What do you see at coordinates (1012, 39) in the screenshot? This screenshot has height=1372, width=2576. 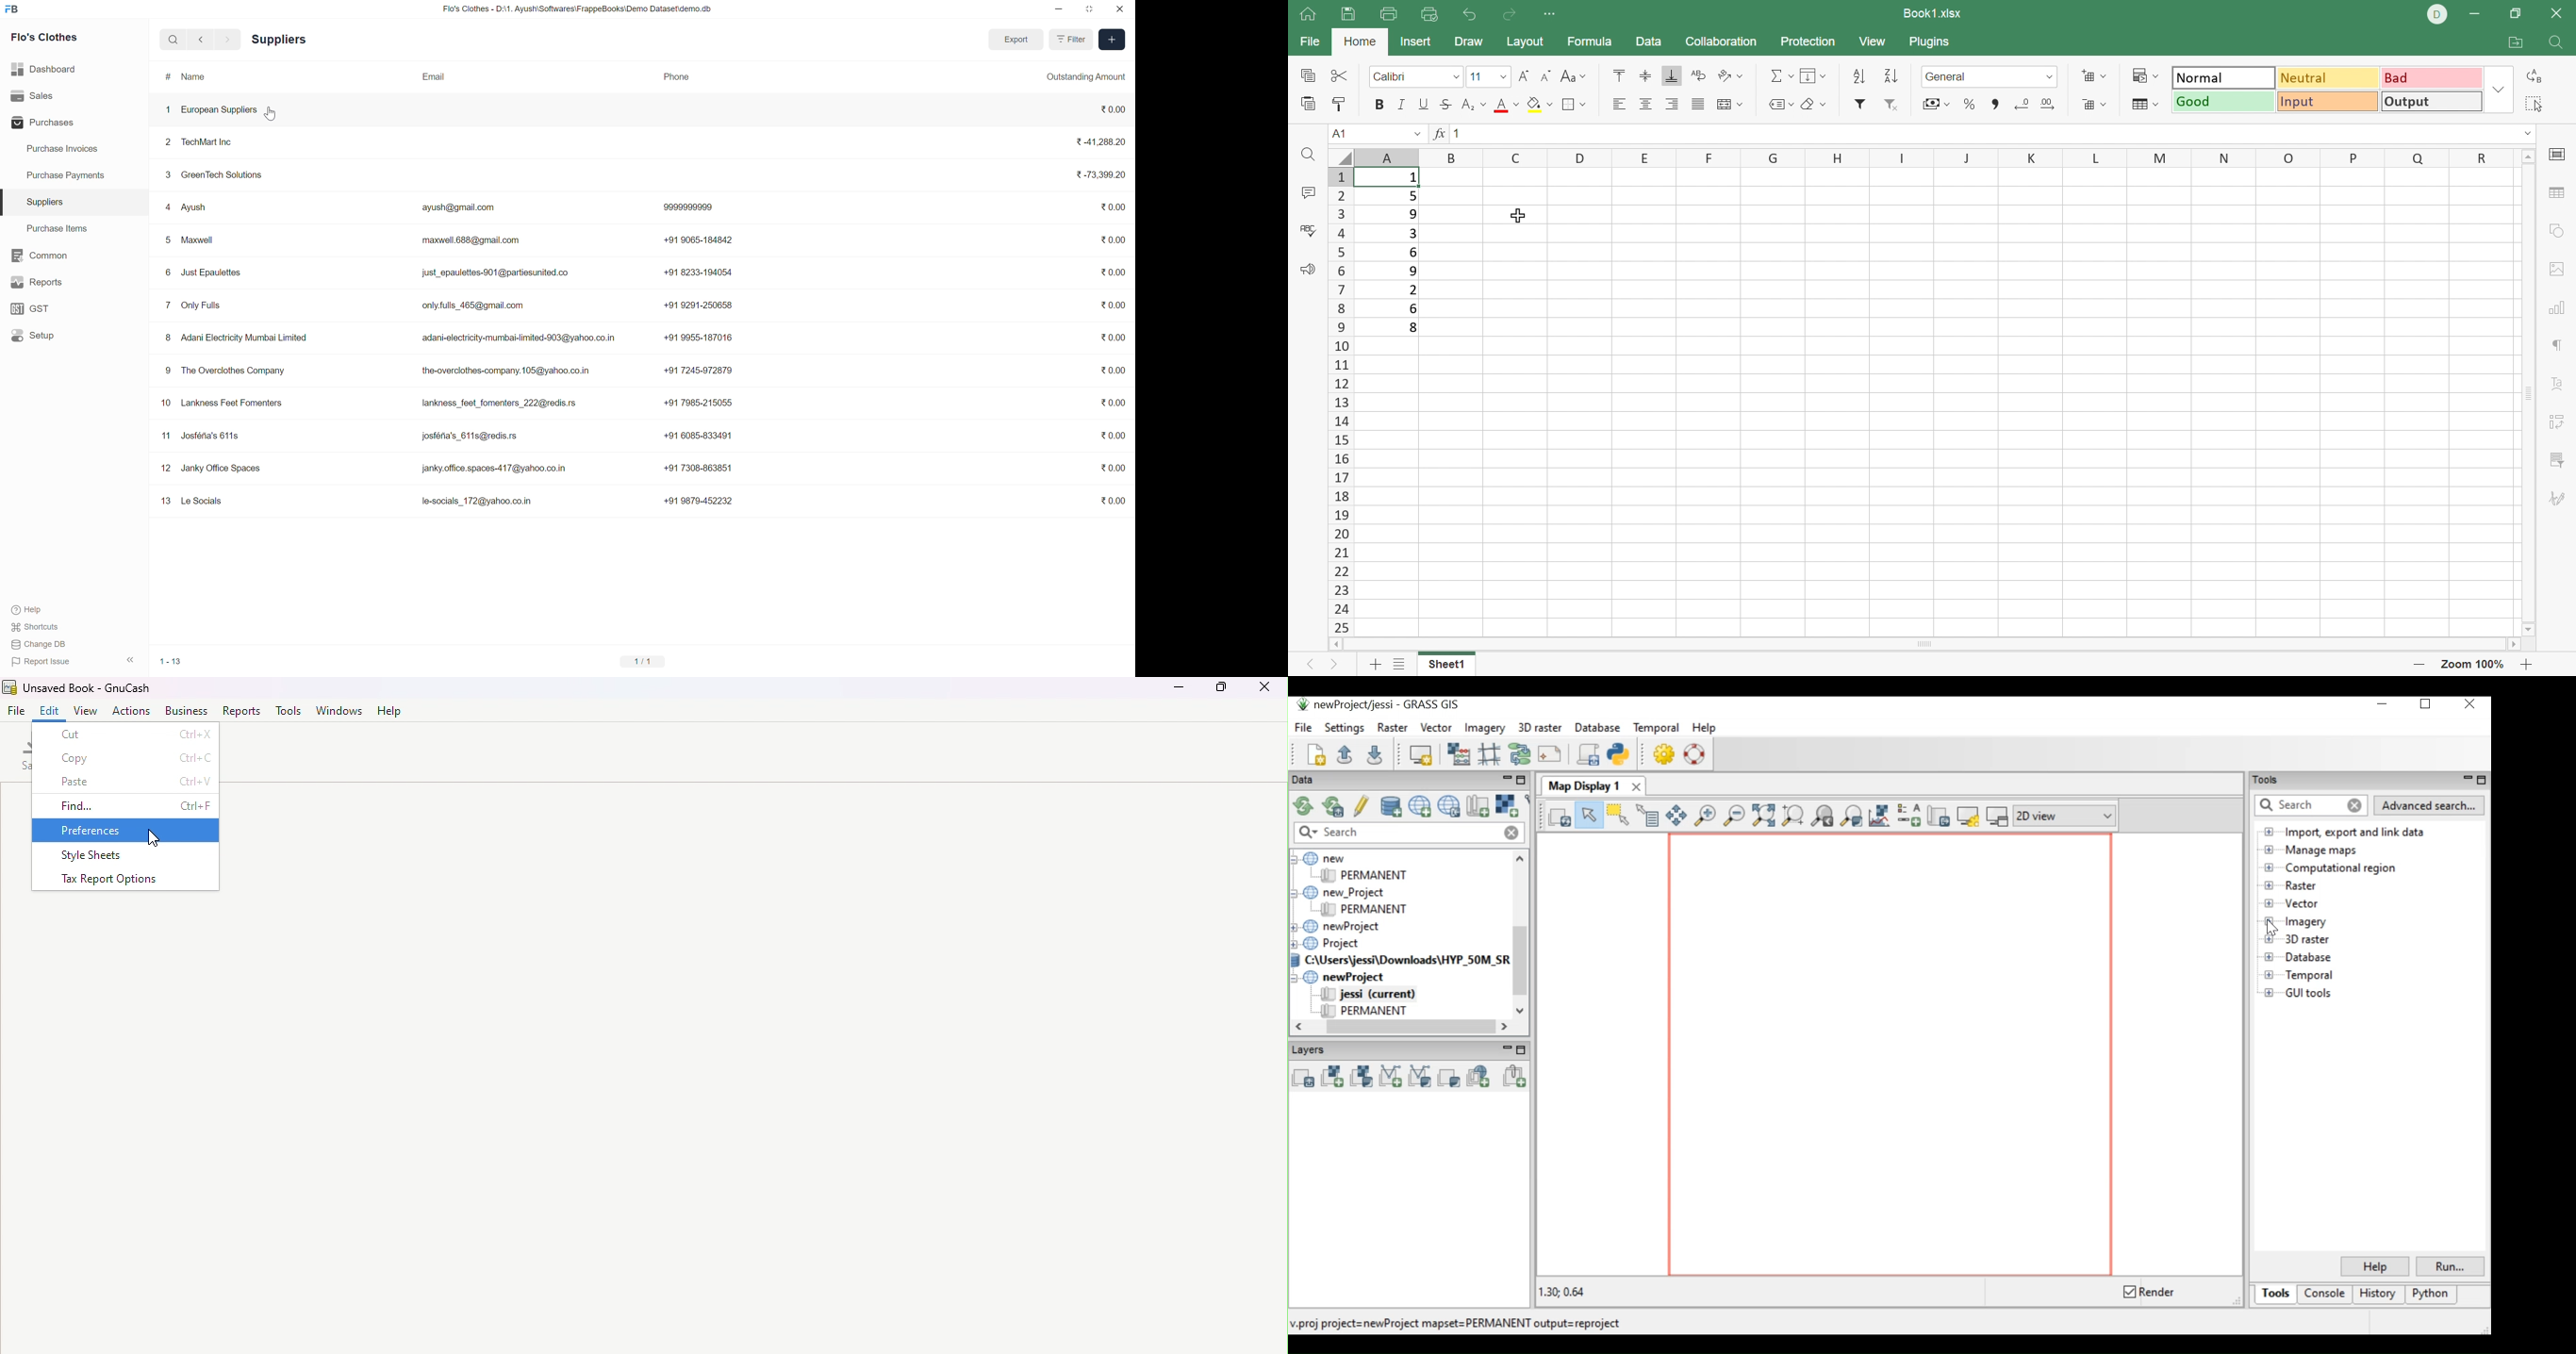 I see `Export` at bounding box center [1012, 39].